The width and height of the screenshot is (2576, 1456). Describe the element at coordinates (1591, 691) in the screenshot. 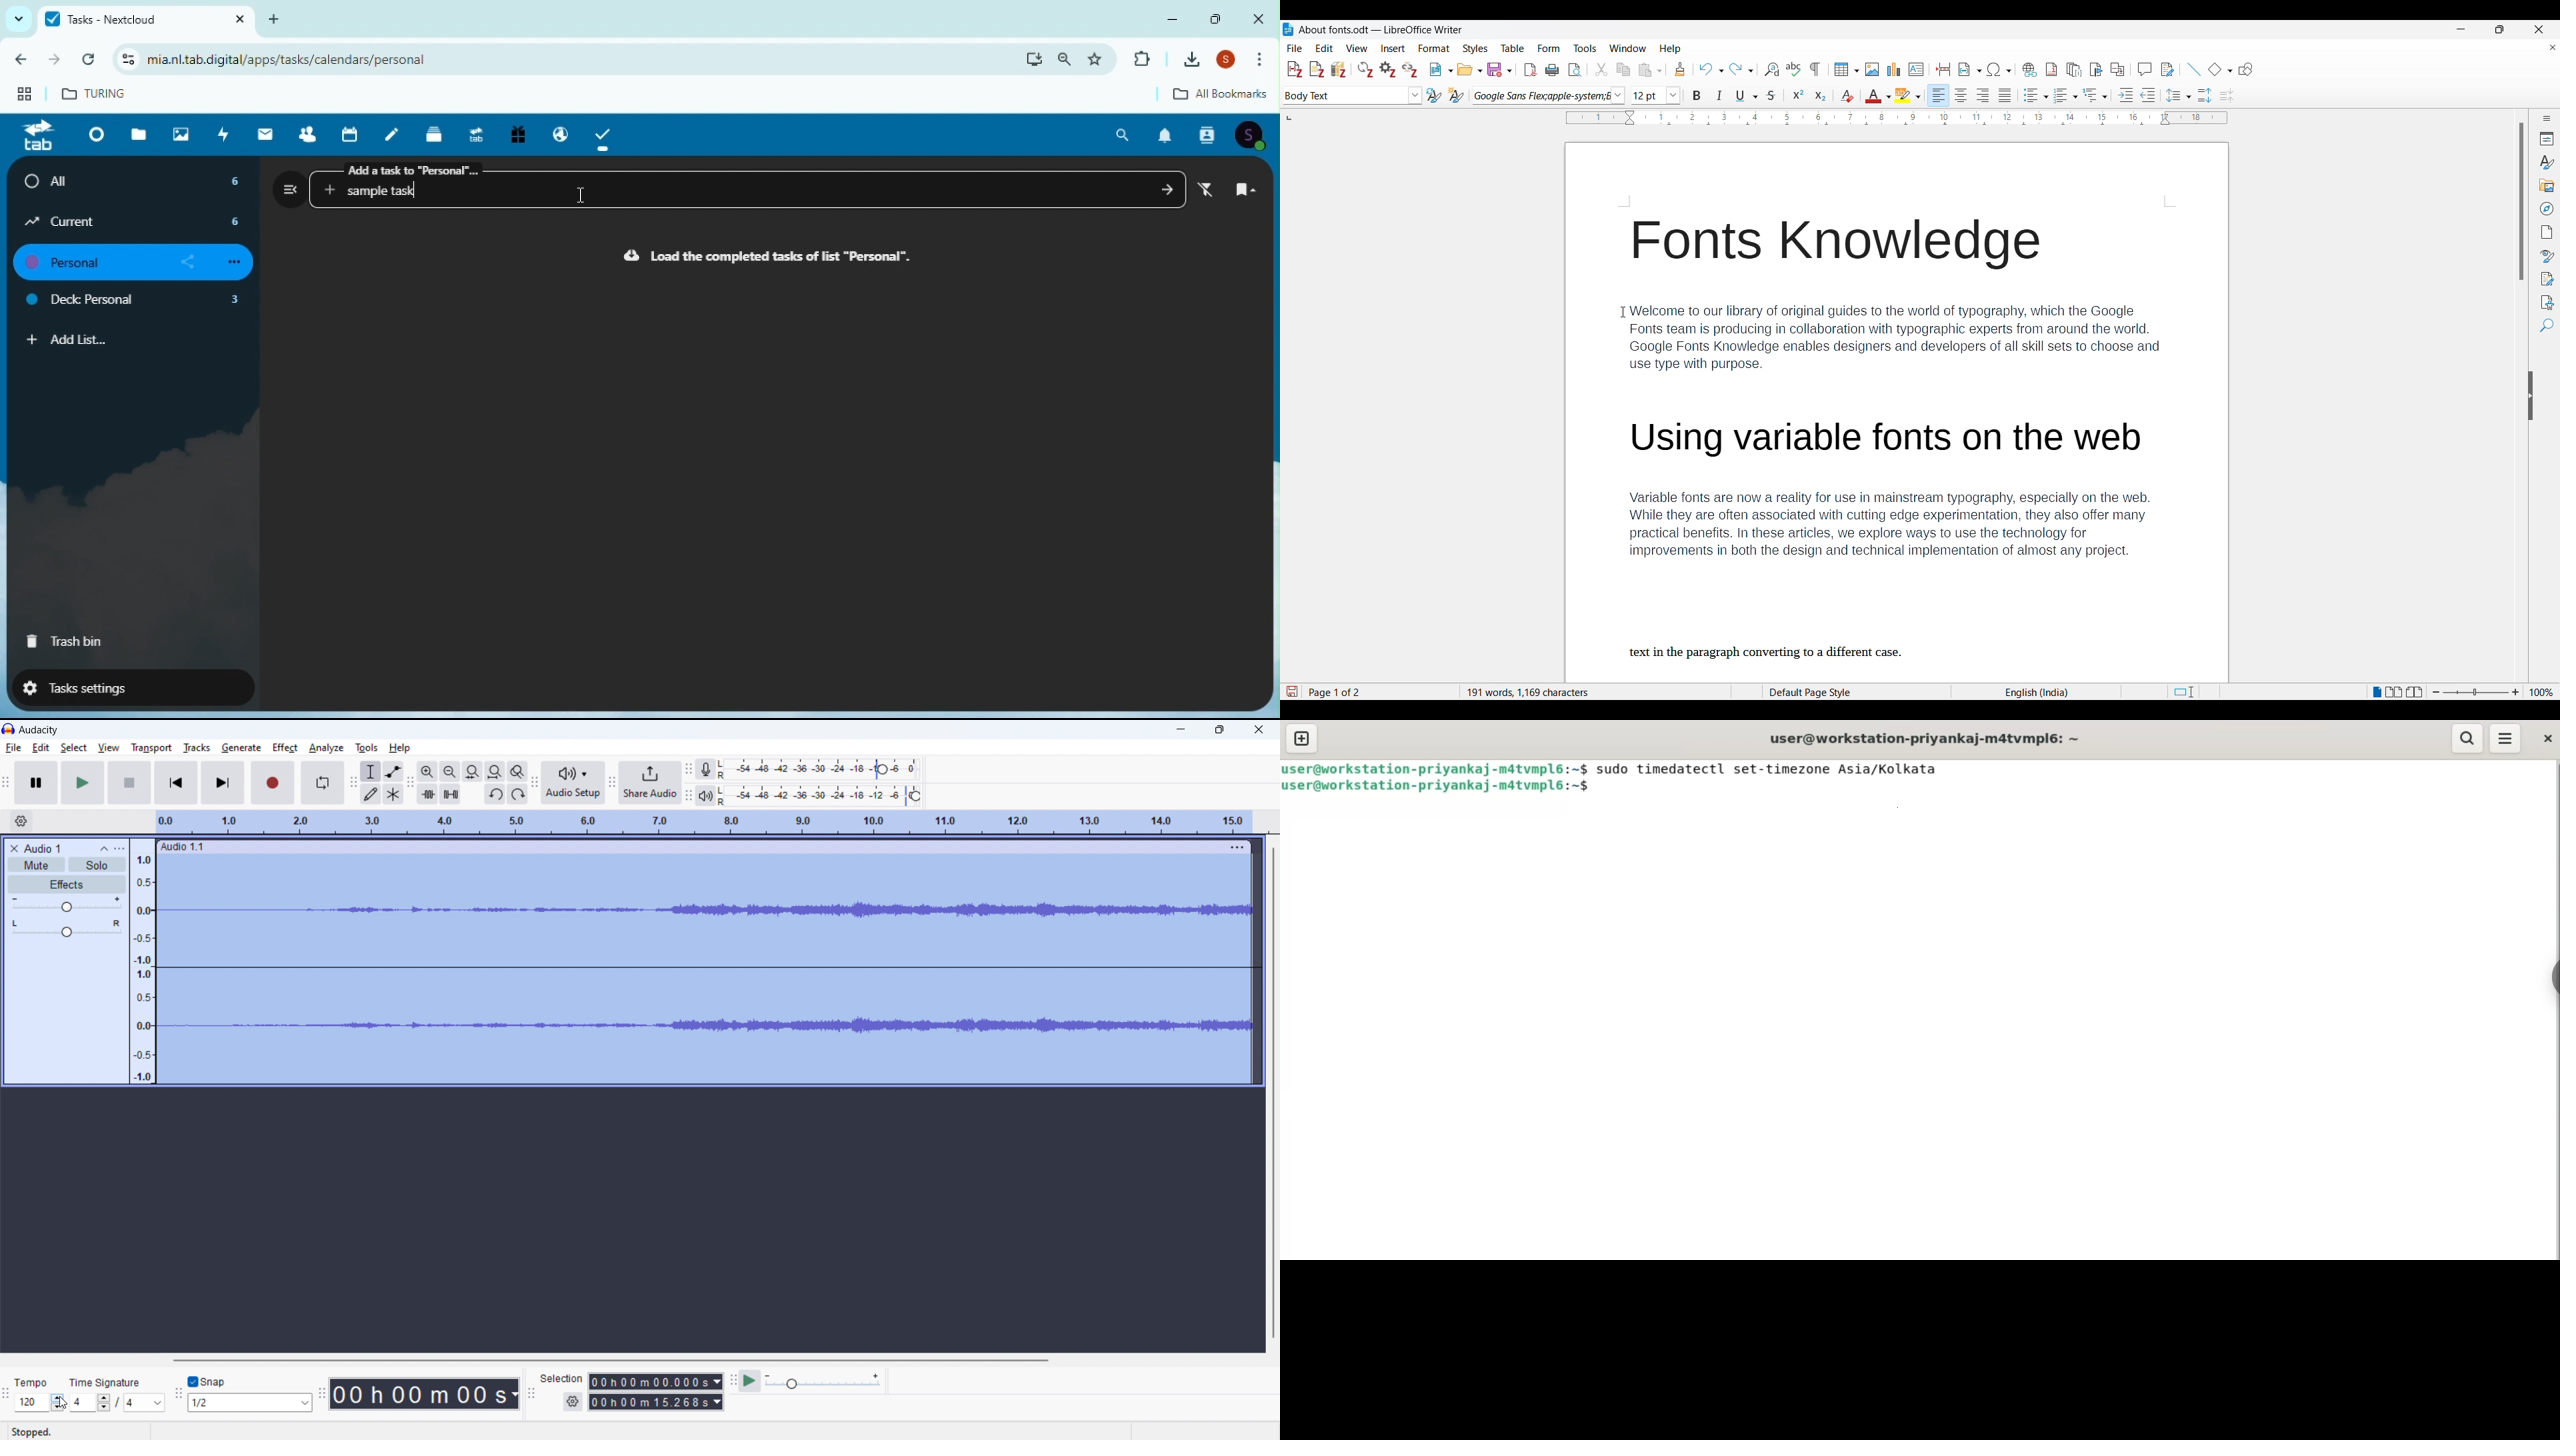

I see `Words and character count` at that location.